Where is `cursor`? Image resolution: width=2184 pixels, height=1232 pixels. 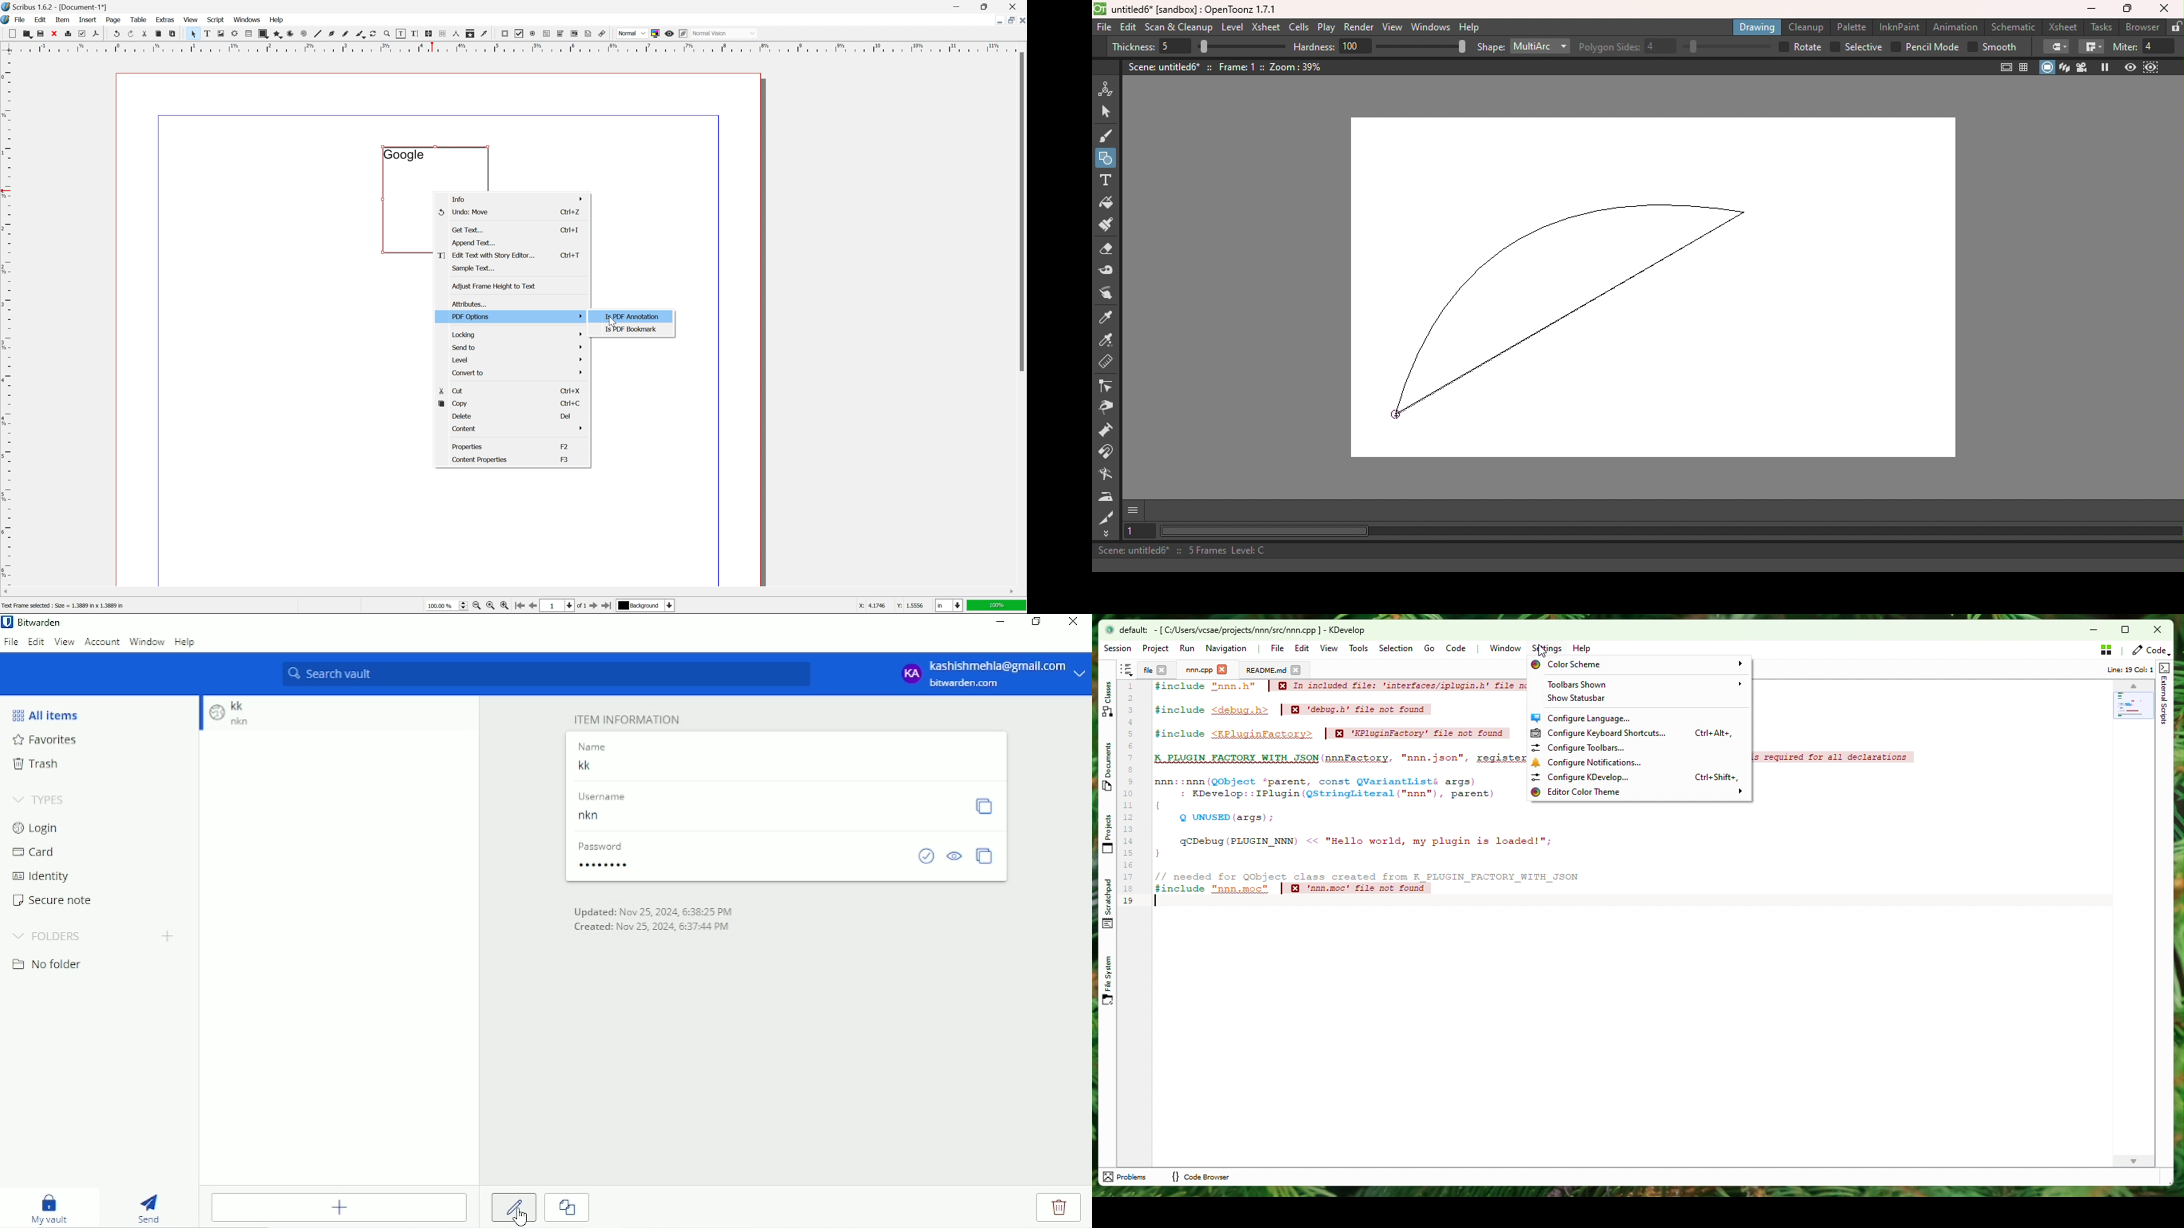 cursor is located at coordinates (613, 322).